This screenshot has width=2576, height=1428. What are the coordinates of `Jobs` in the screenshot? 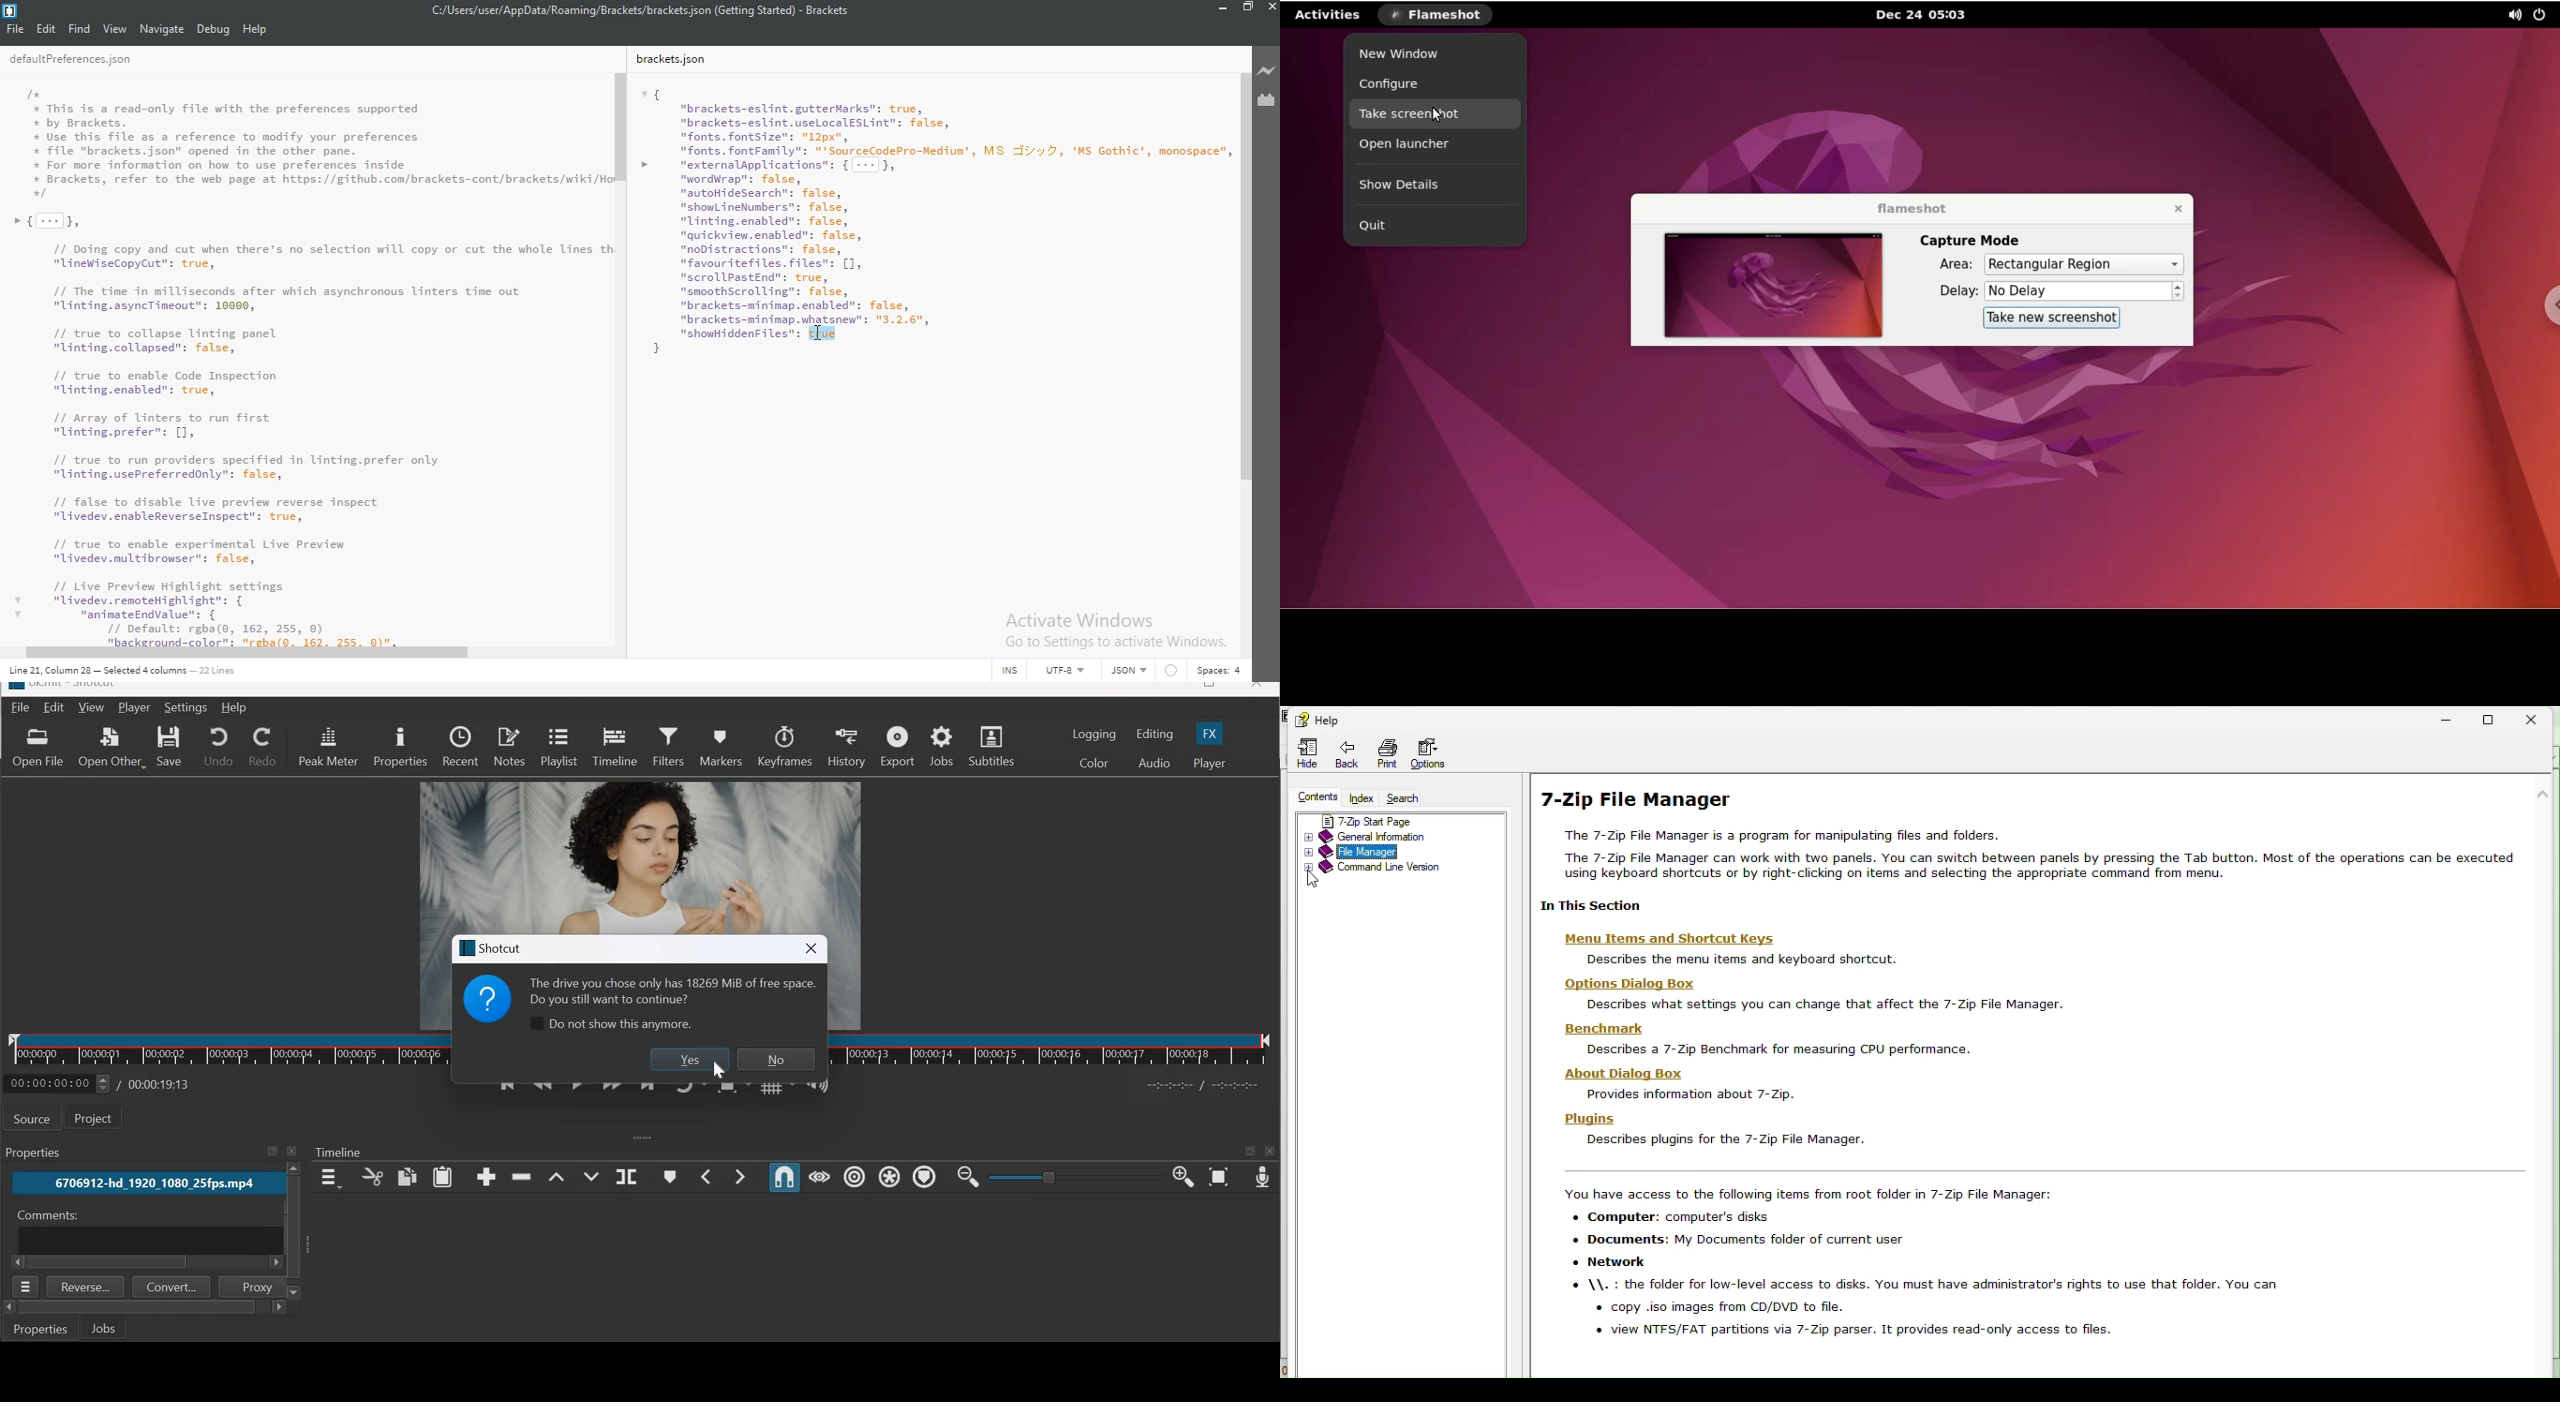 It's located at (941, 747).